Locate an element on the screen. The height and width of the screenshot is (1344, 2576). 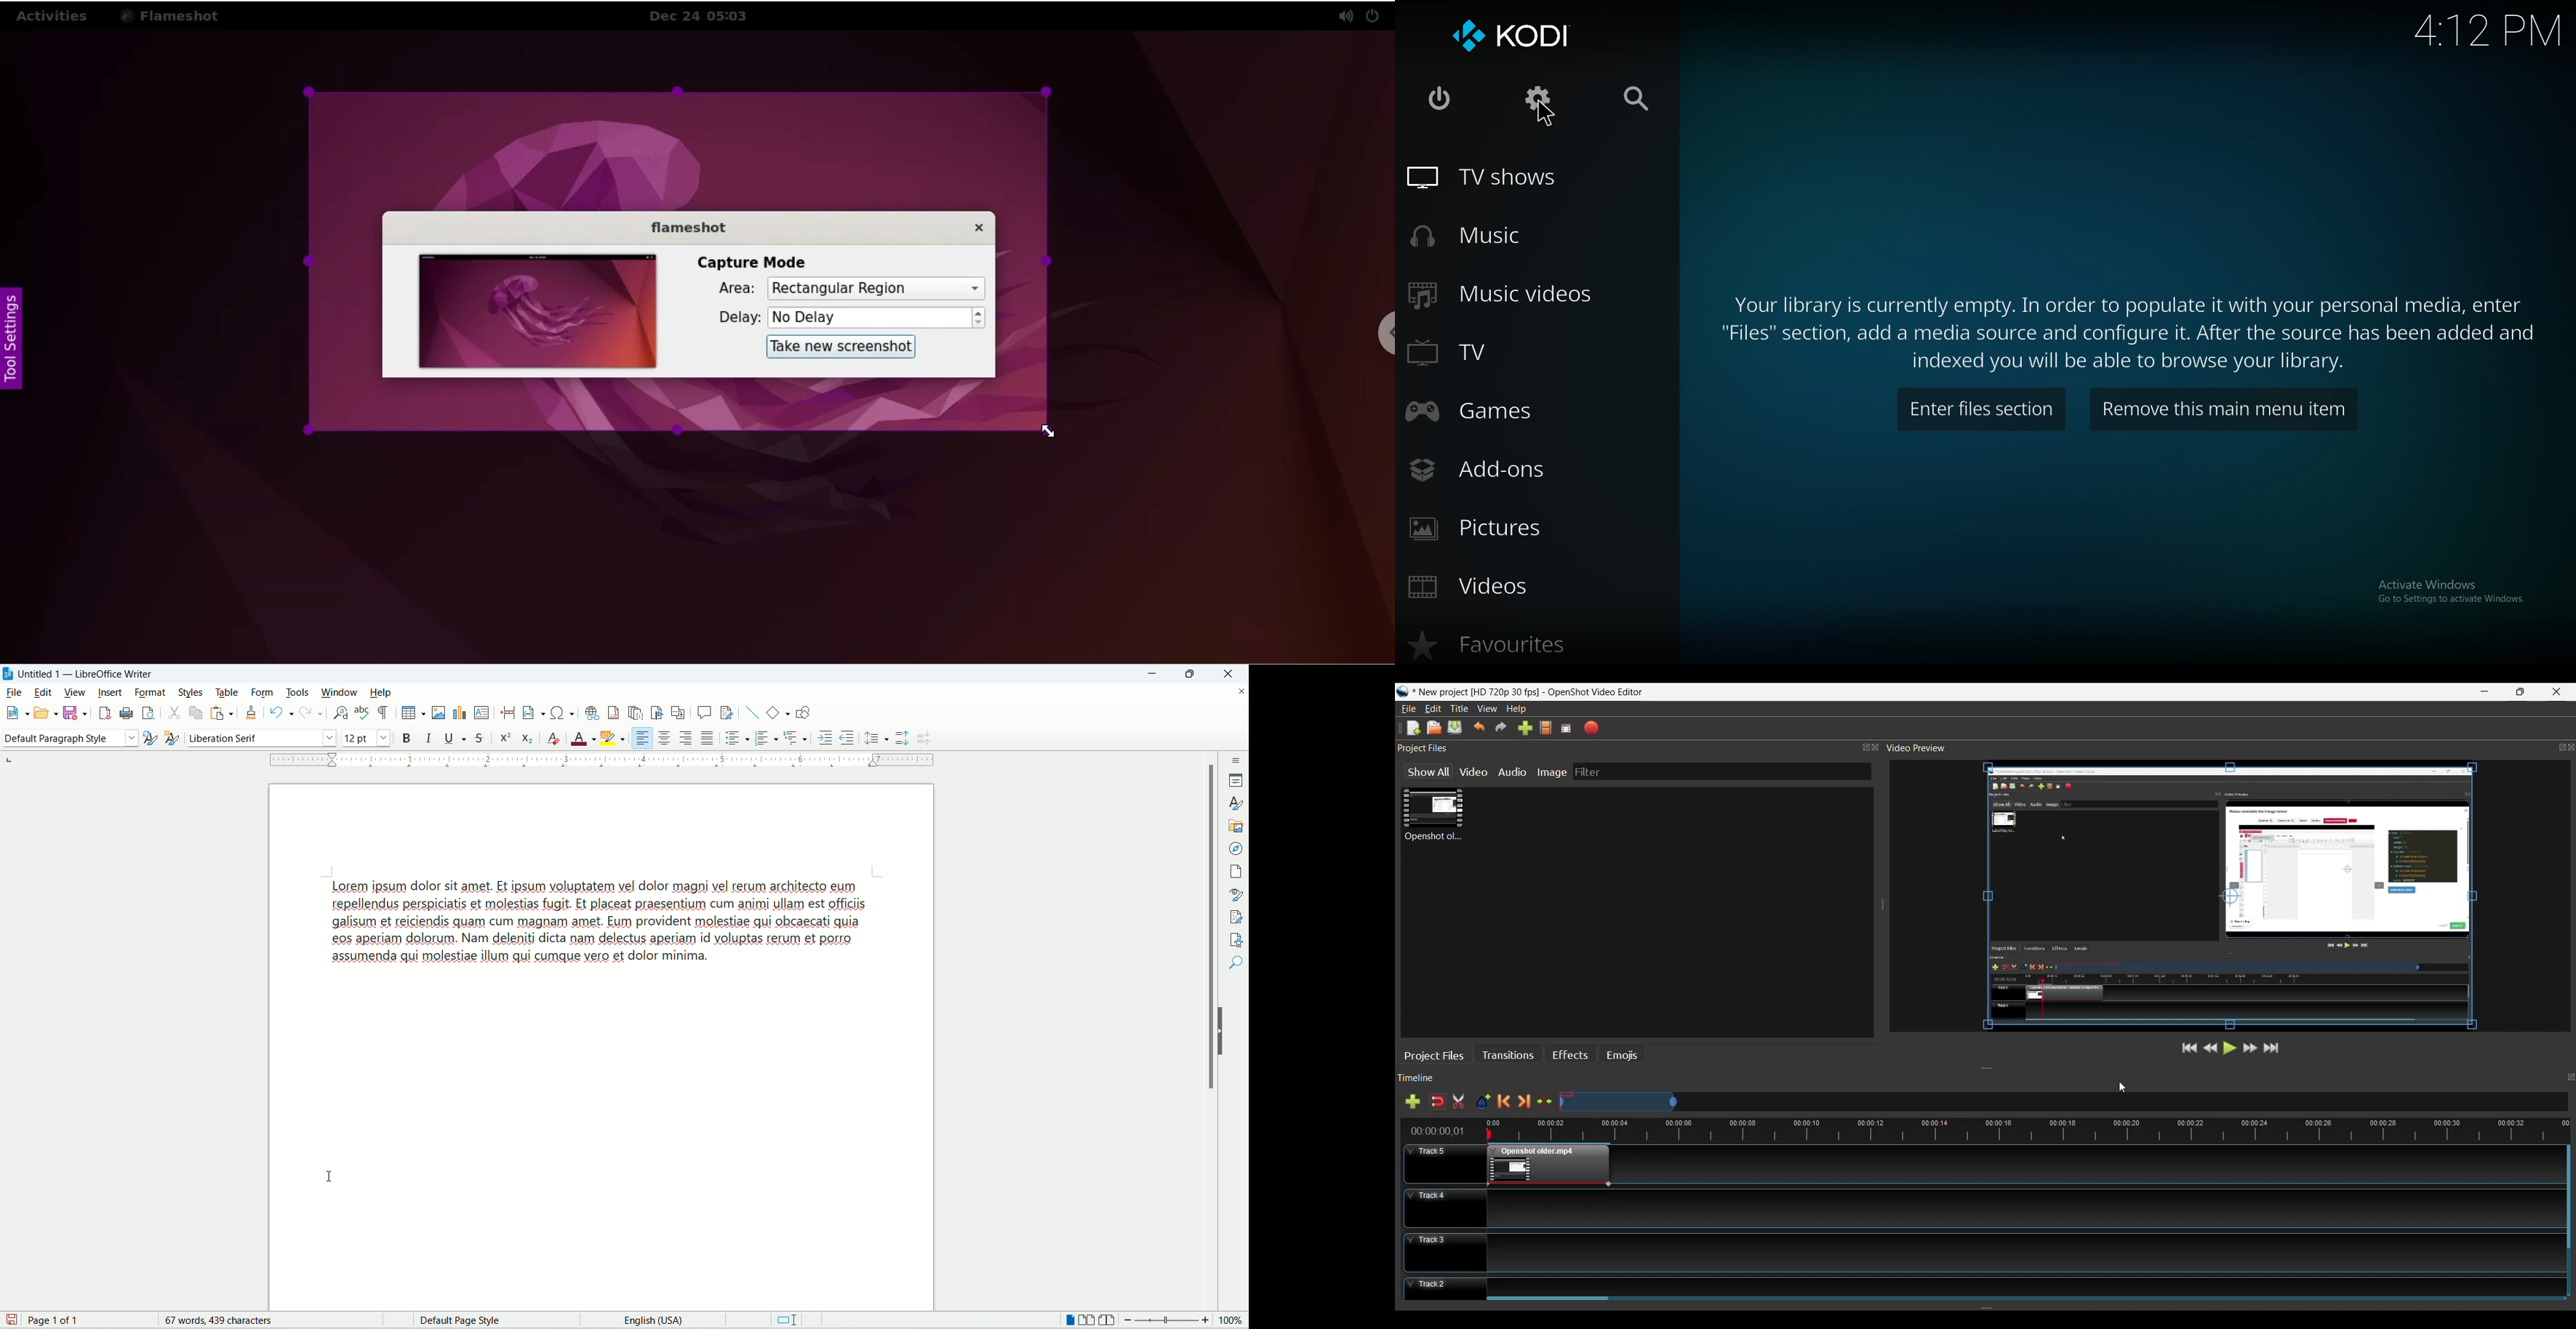
print is located at coordinates (126, 713).